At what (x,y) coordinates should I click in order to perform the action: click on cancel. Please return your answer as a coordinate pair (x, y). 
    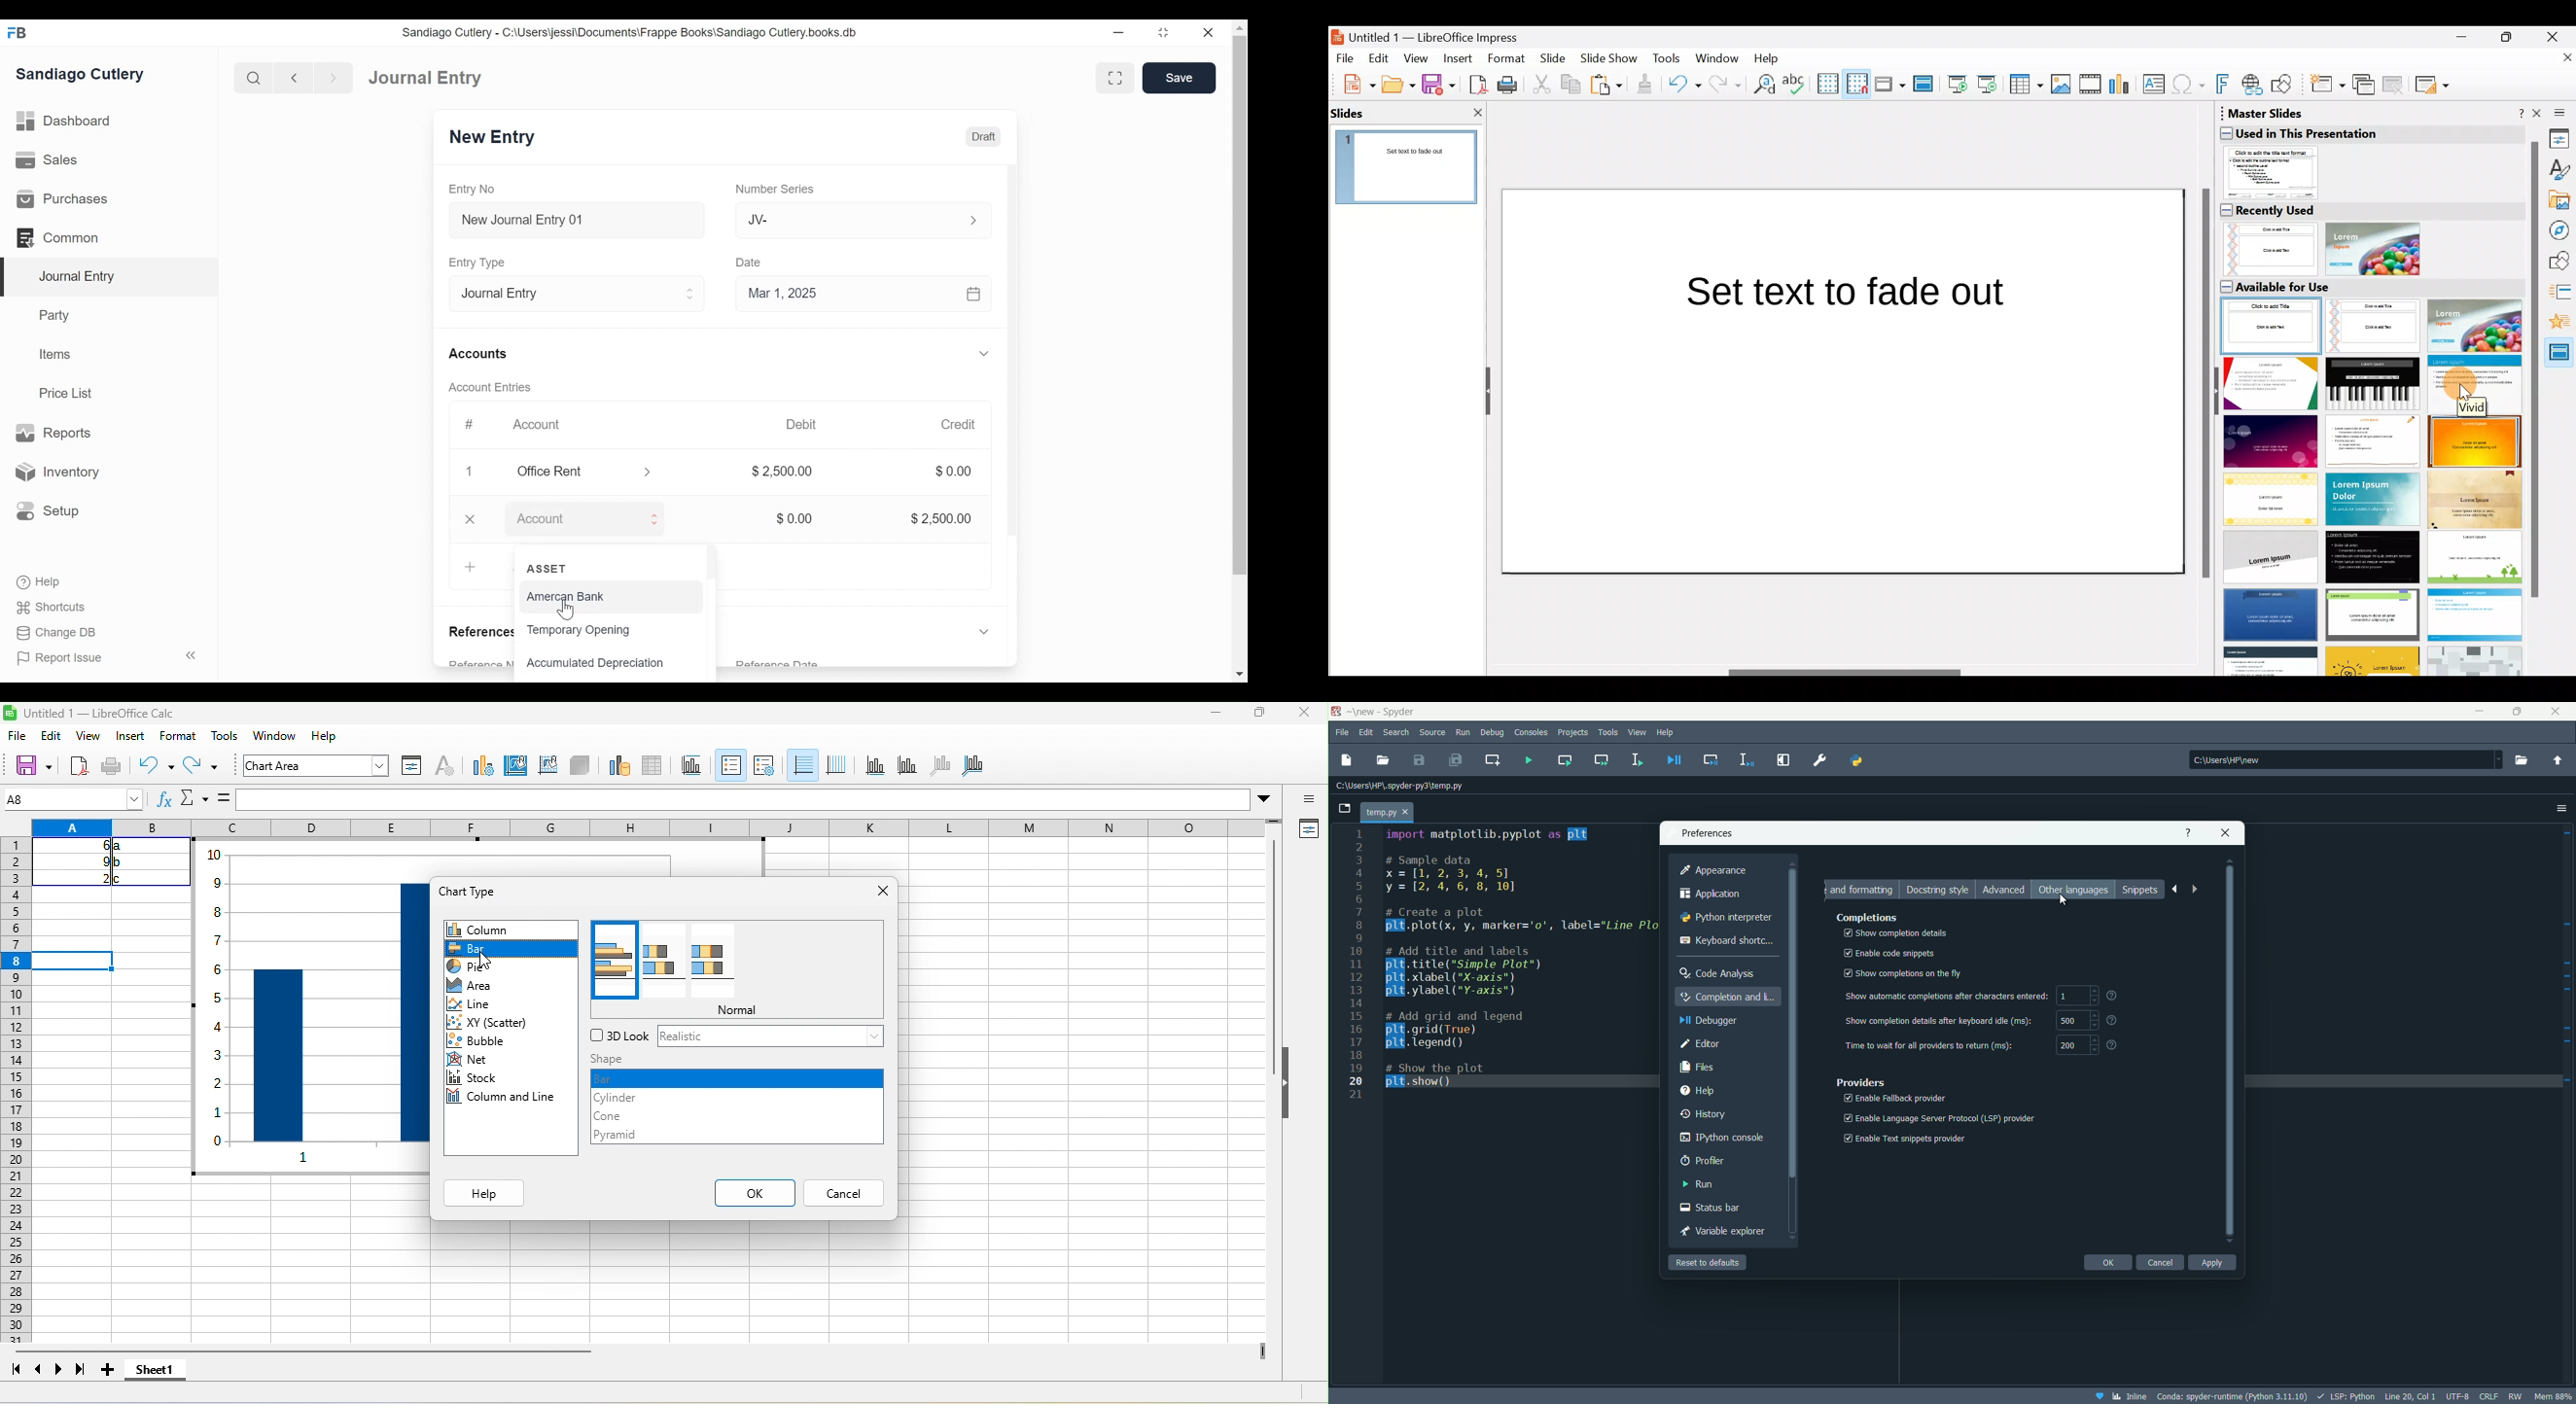
    Looking at the image, I should click on (845, 1194).